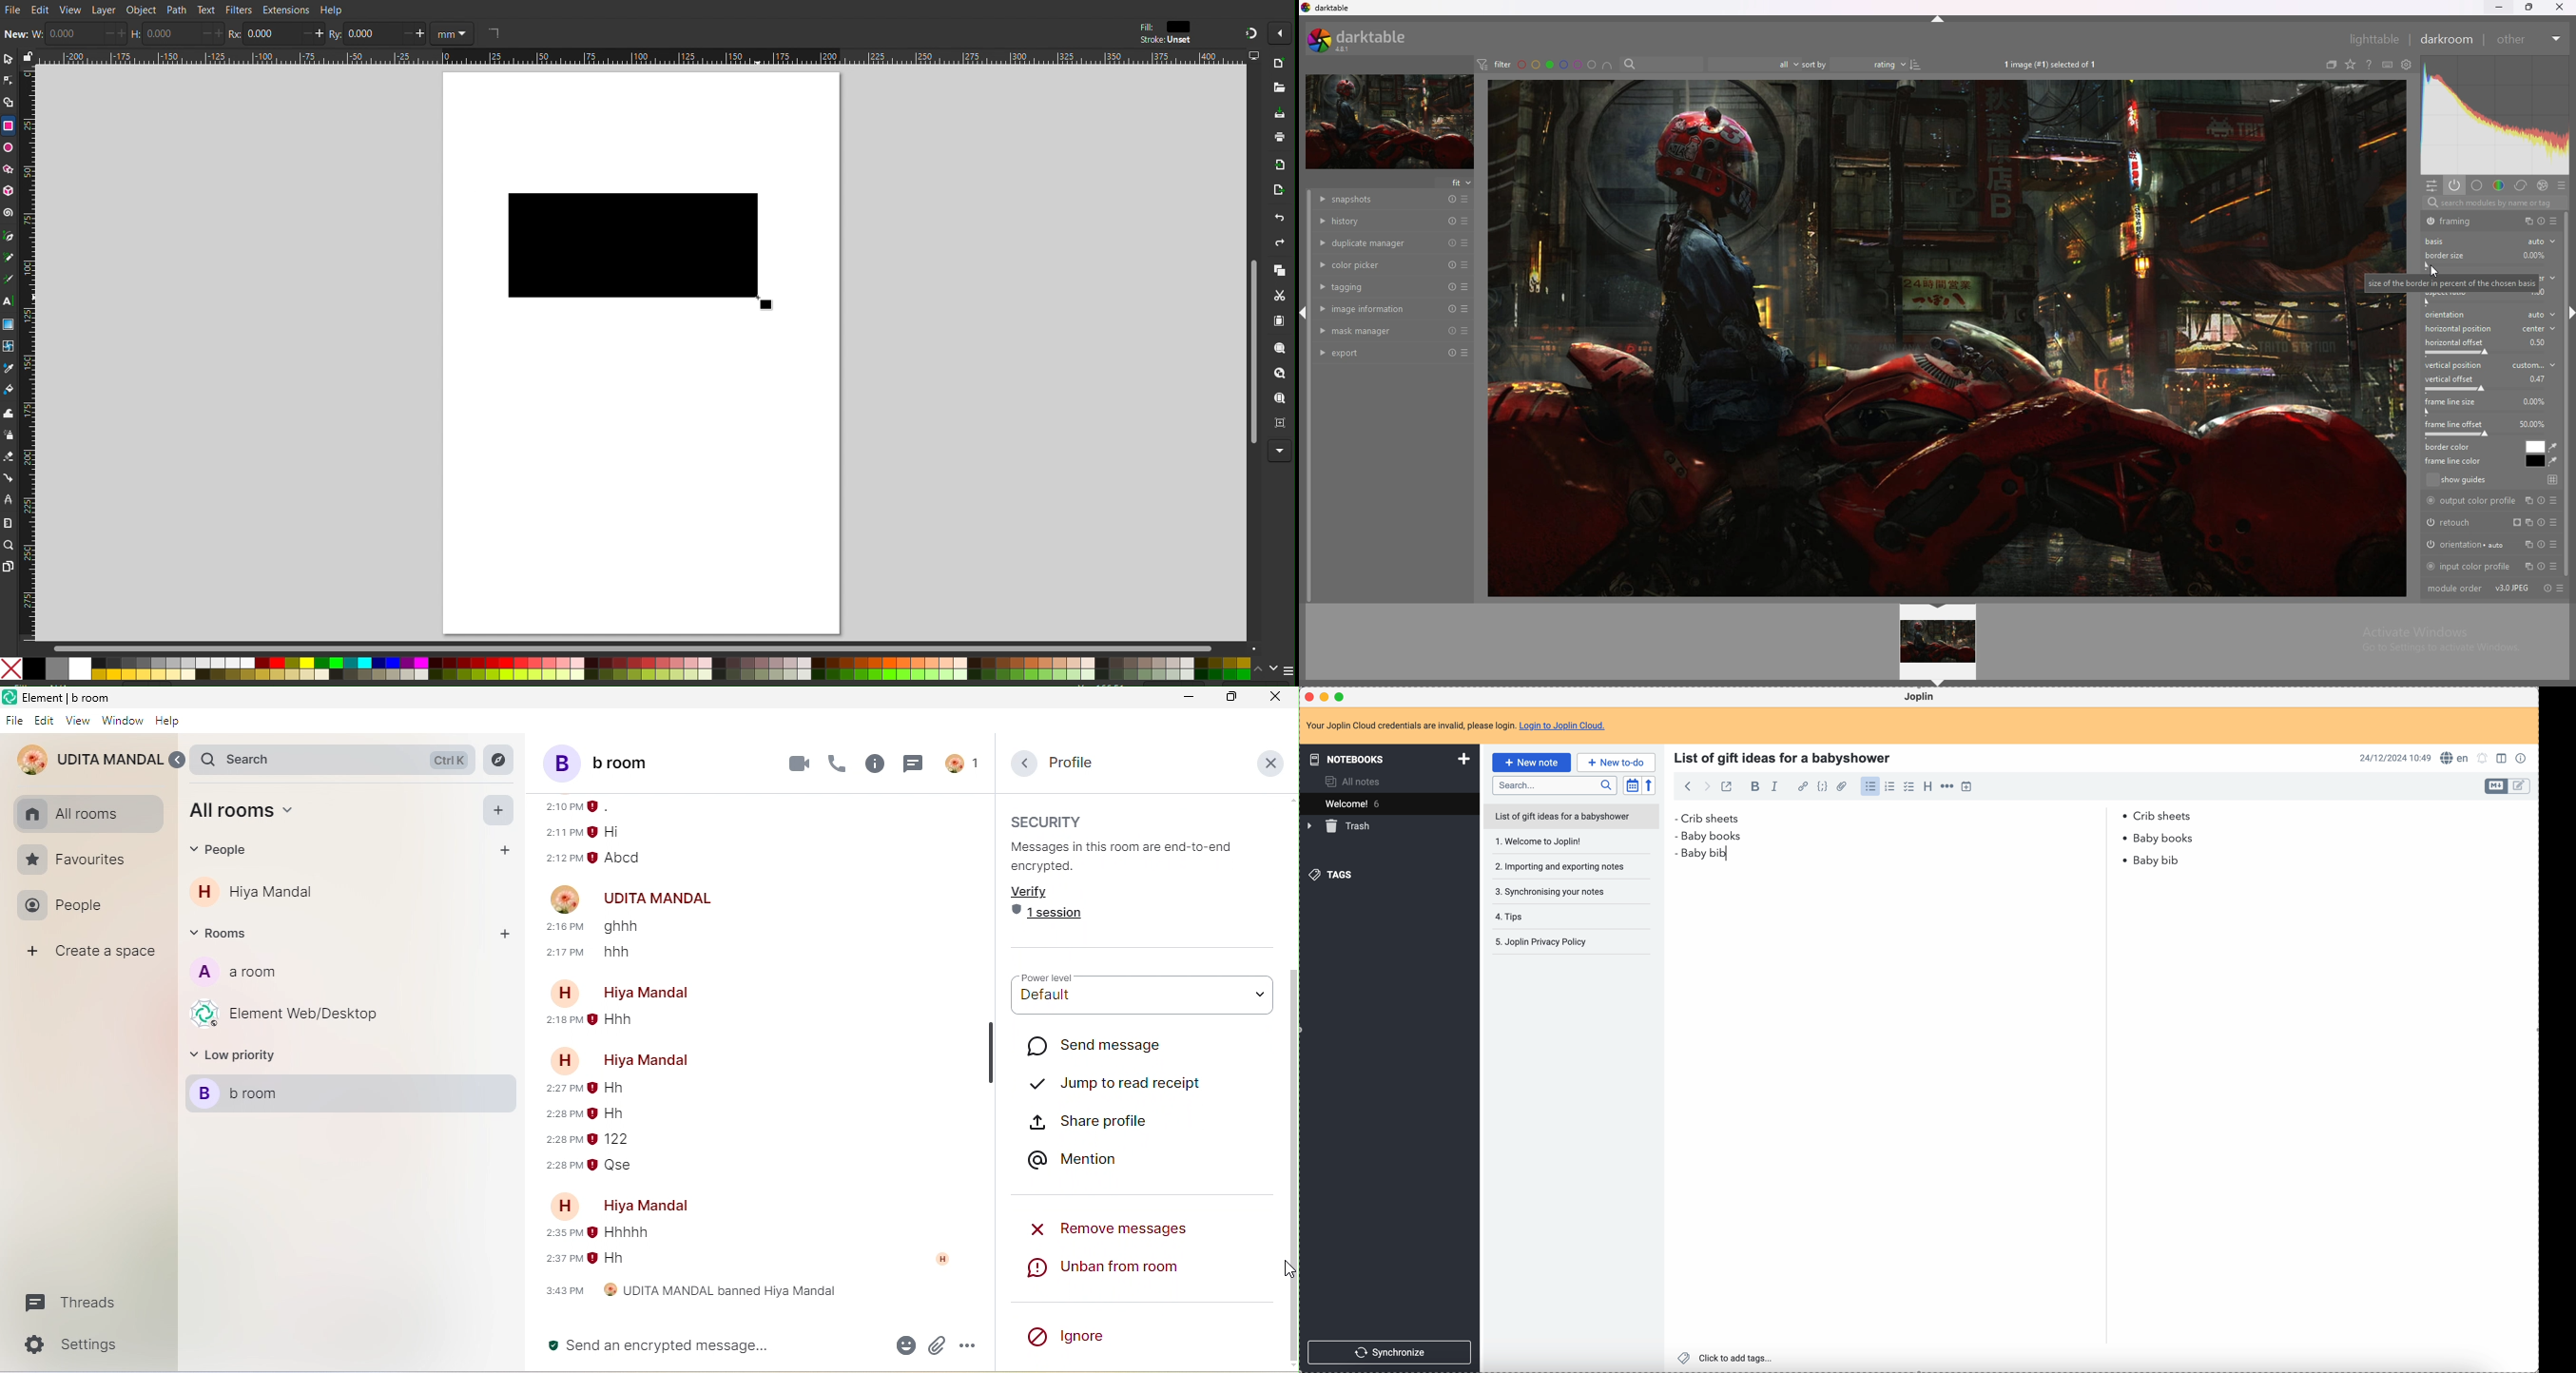 The image size is (2576, 1400). What do you see at coordinates (1187, 697) in the screenshot?
I see `minimize` at bounding box center [1187, 697].